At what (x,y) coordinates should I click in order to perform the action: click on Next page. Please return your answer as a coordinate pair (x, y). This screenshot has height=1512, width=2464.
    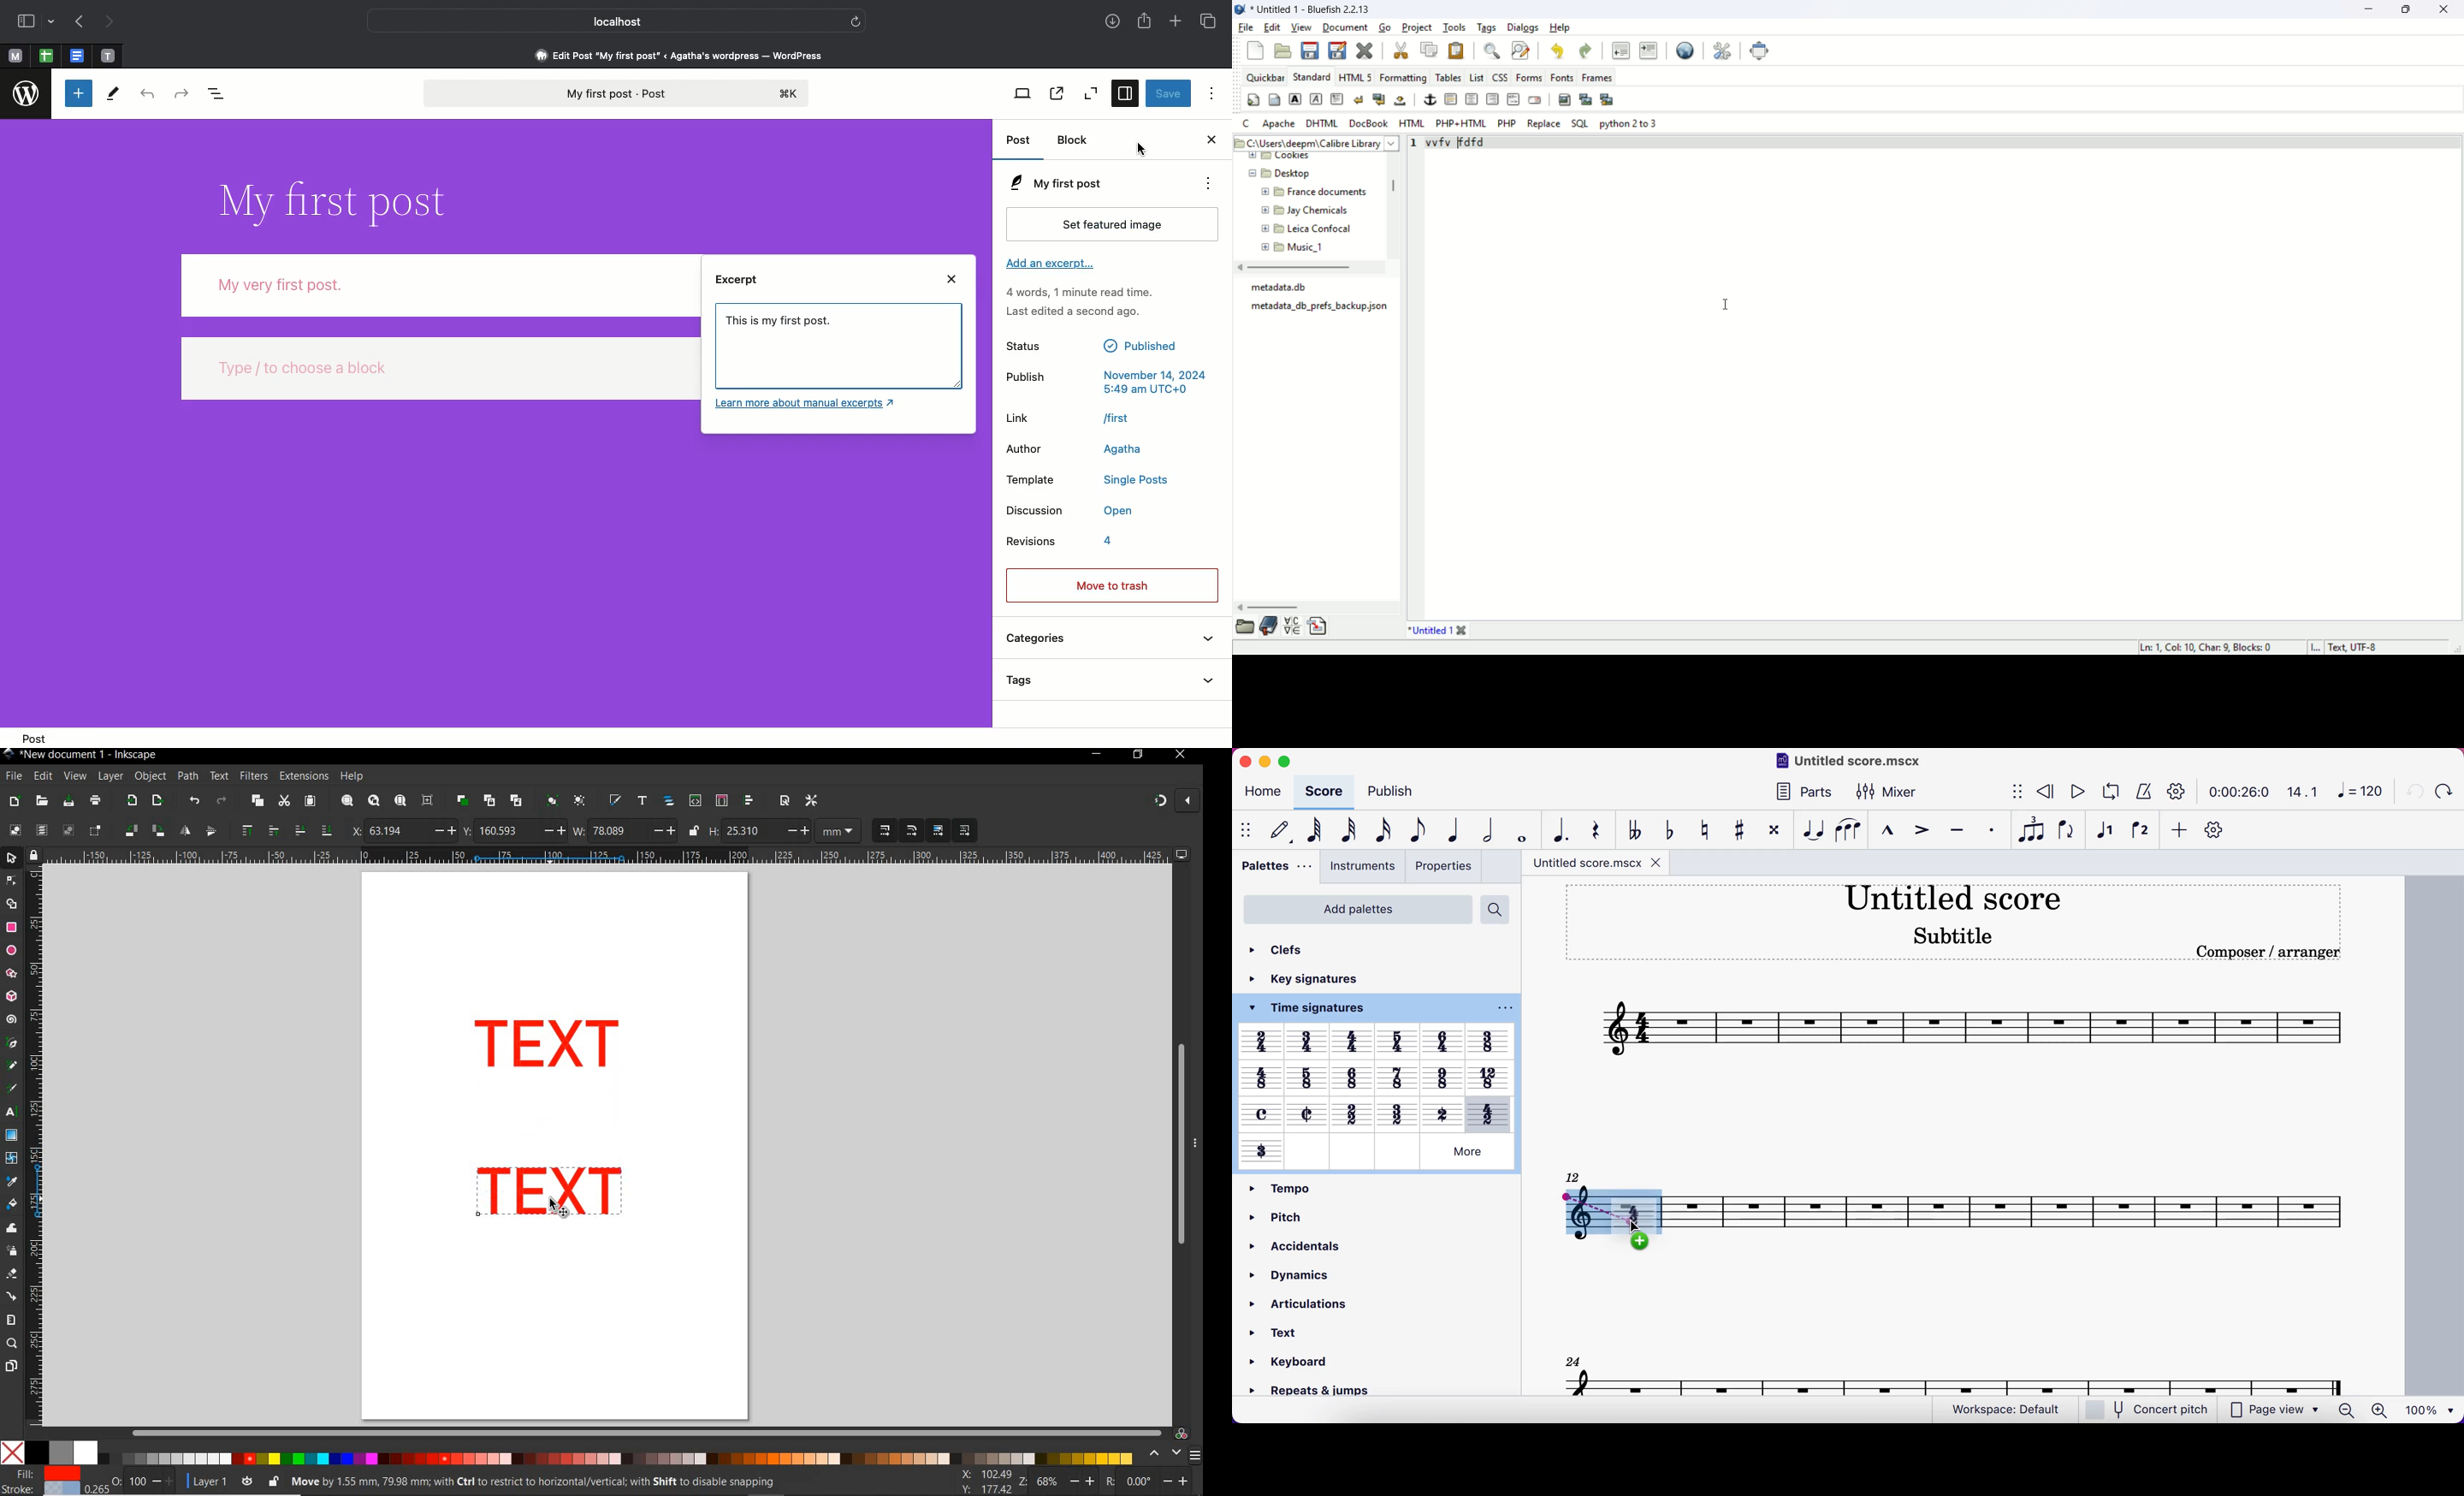
    Looking at the image, I should click on (114, 21).